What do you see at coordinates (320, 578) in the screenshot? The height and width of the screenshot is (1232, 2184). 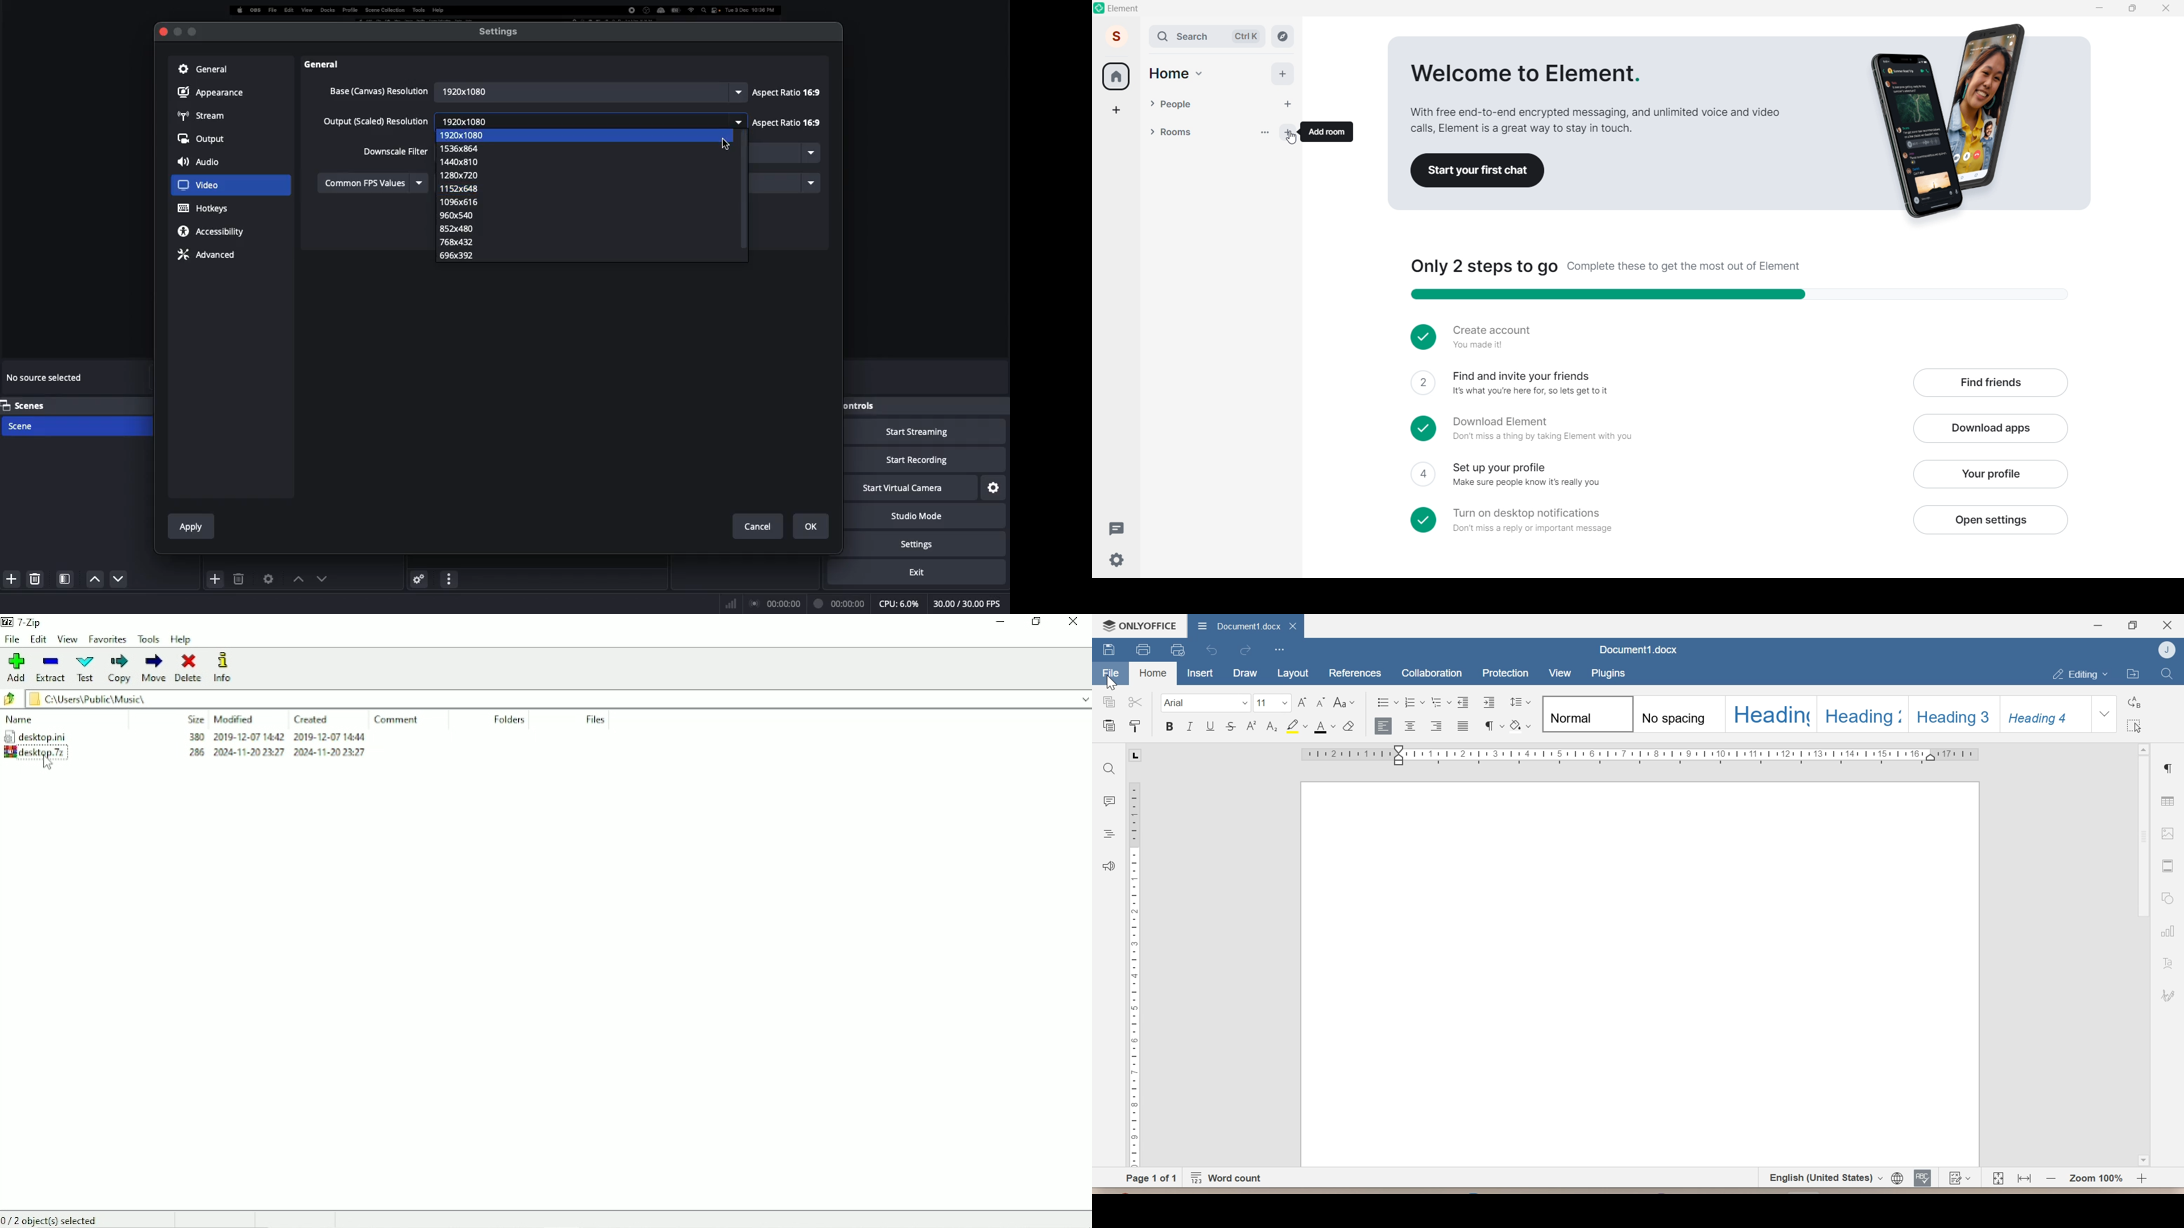 I see `Move down` at bounding box center [320, 578].